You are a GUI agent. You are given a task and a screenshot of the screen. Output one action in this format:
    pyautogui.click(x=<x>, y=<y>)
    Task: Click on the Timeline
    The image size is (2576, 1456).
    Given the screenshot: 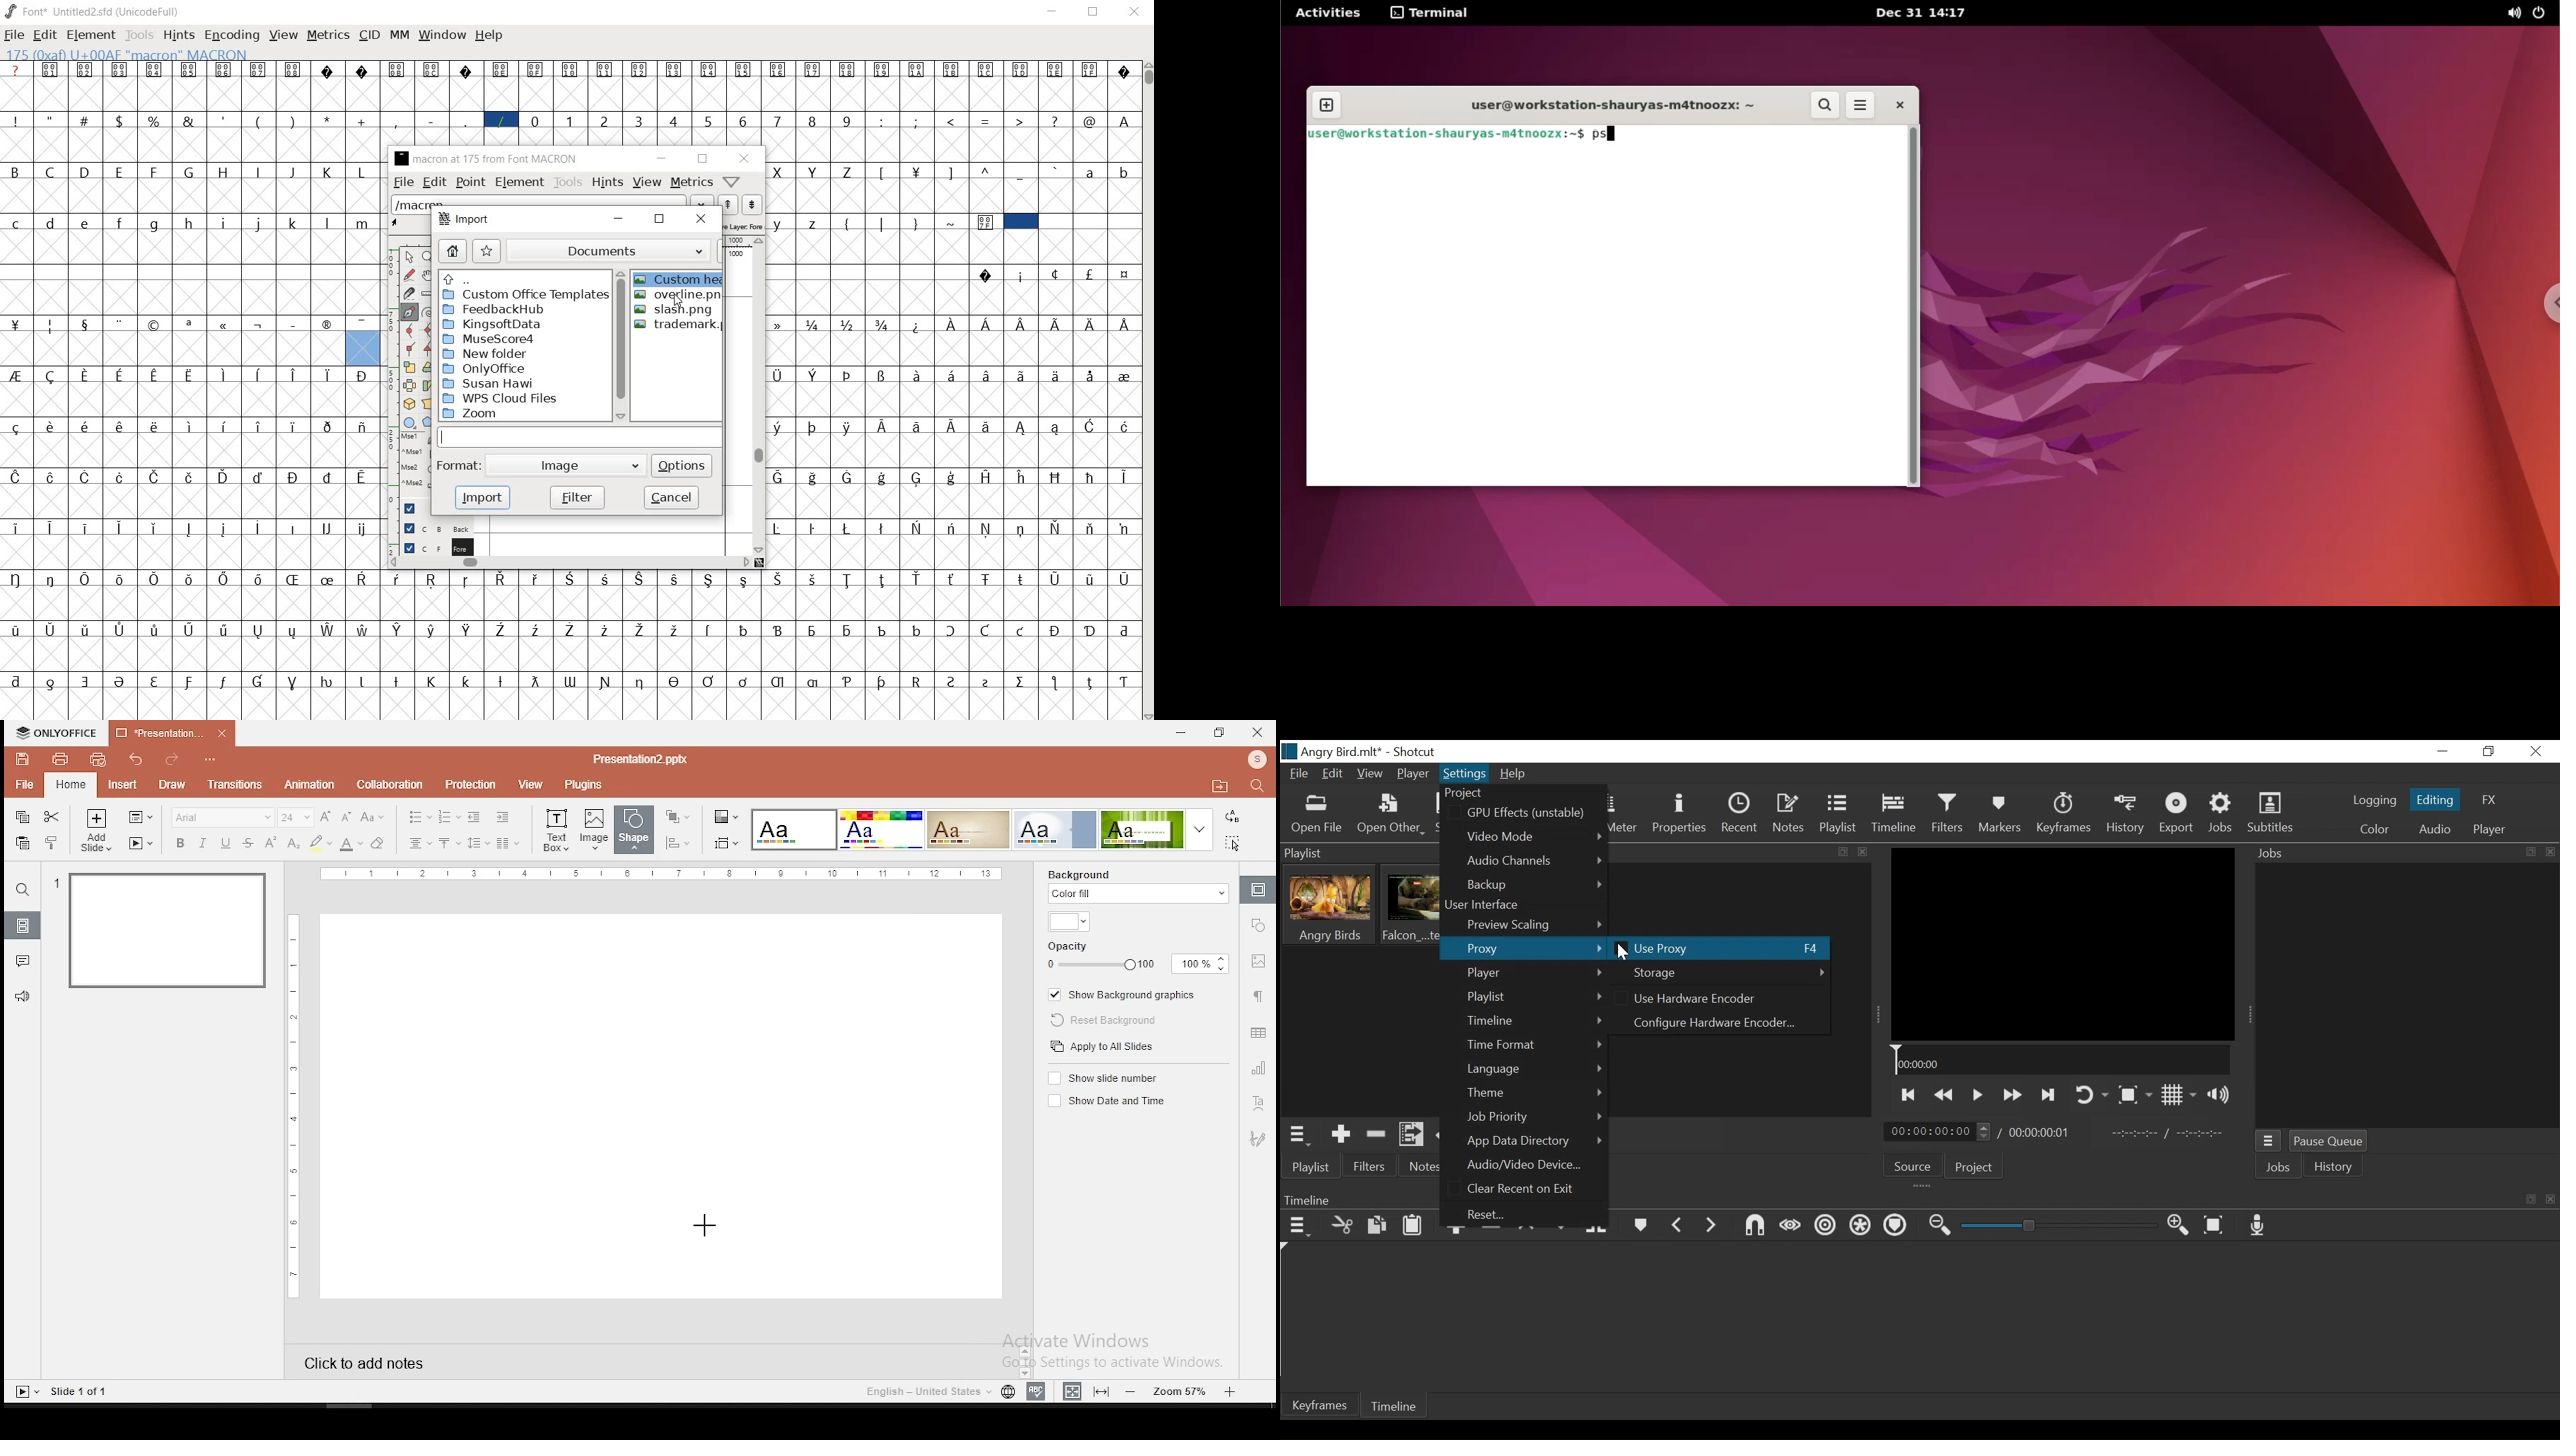 What is the action you would take?
    pyautogui.click(x=1395, y=1405)
    